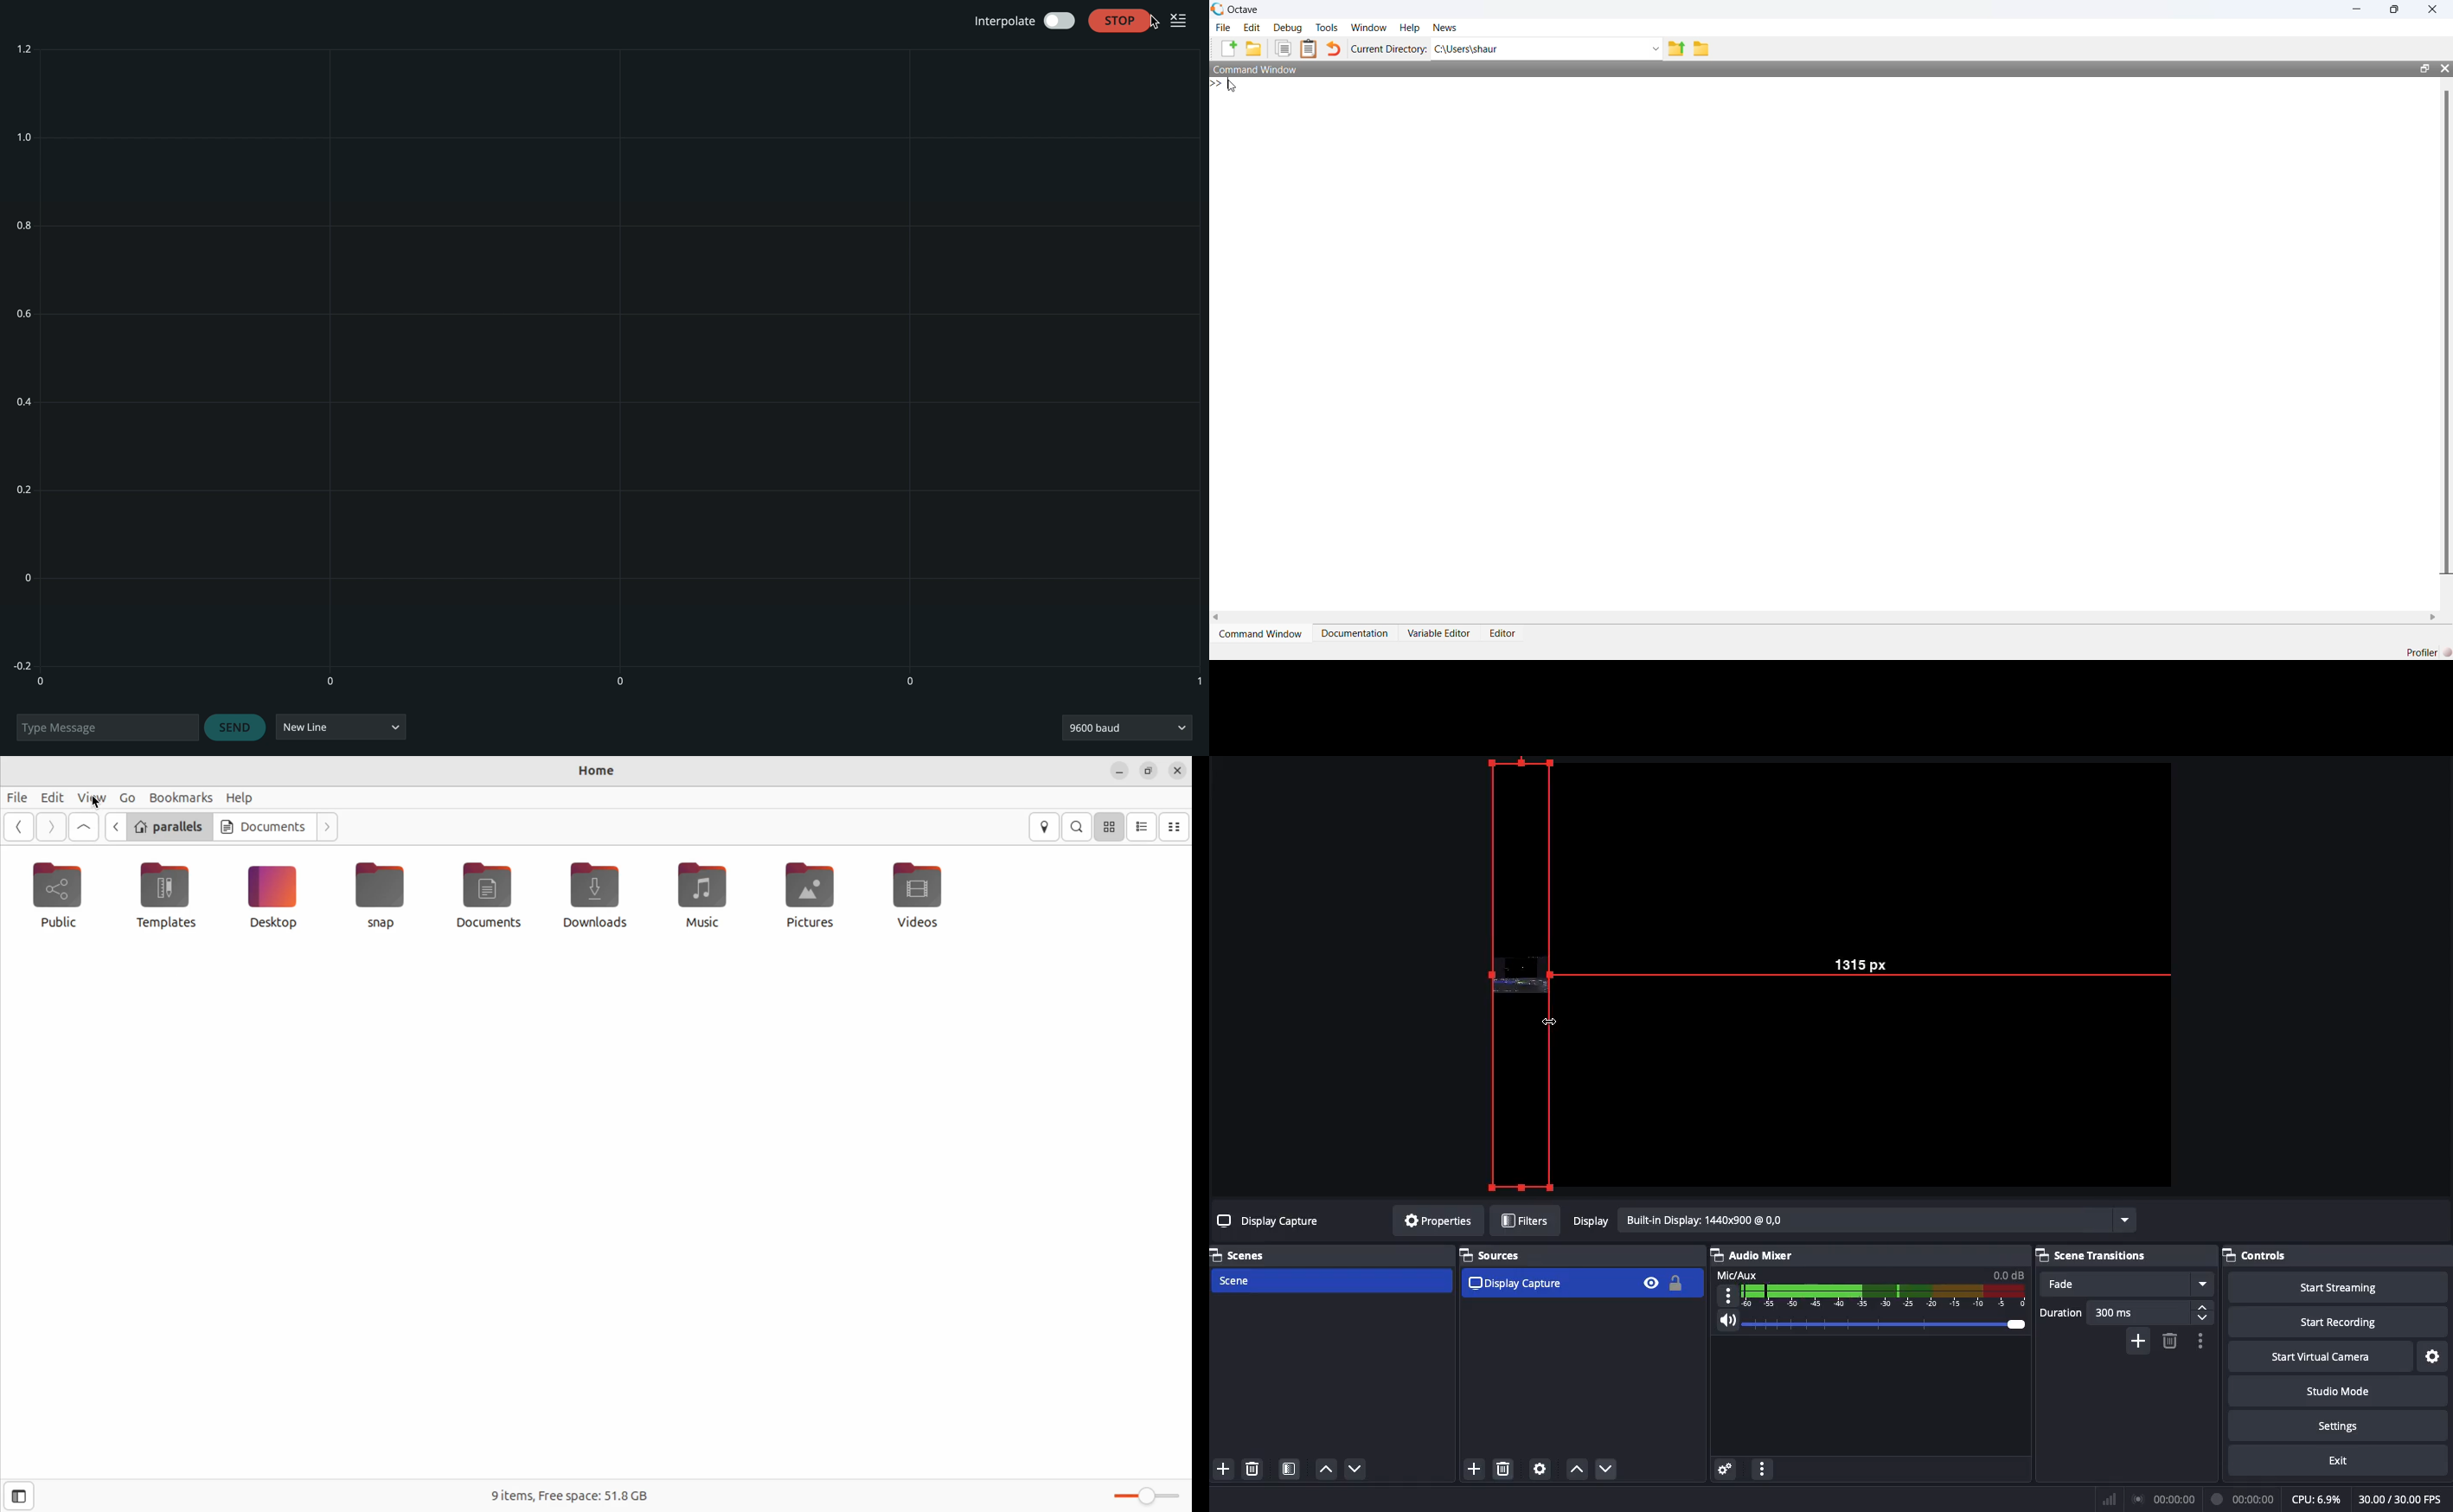 Image resolution: width=2464 pixels, height=1512 pixels. I want to click on Delete, so click(1251, 1469).